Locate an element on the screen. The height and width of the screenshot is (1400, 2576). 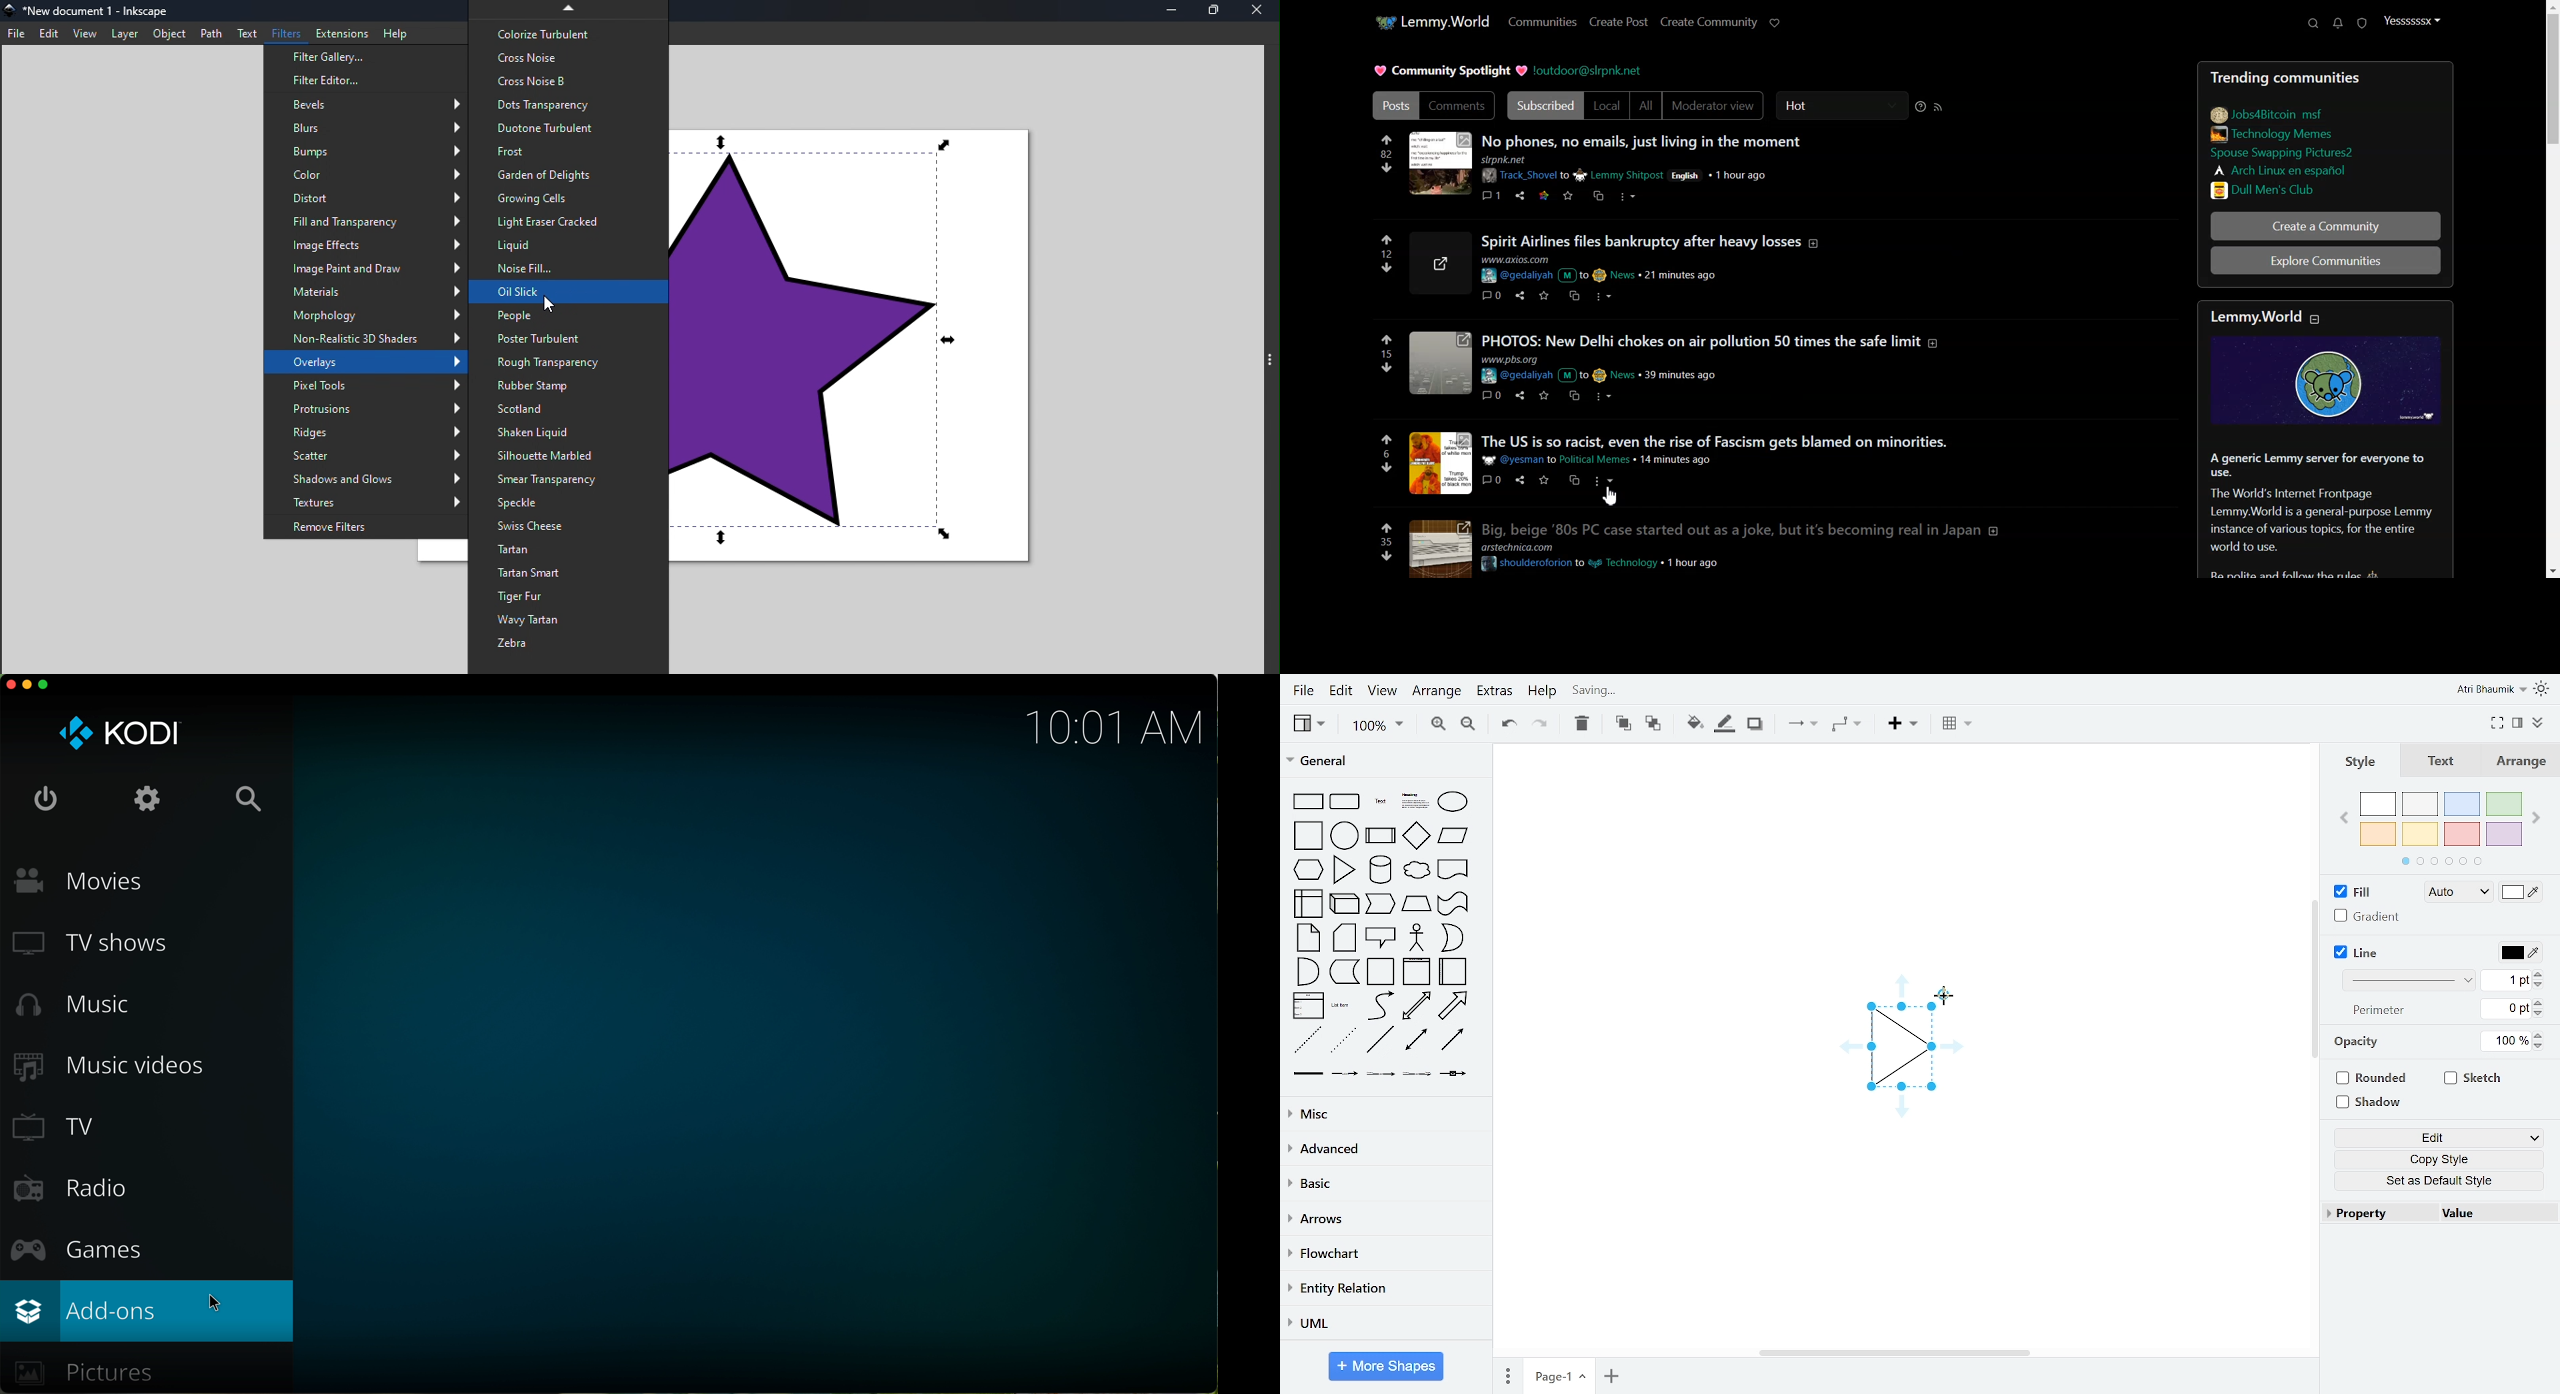
redo is located at coordinates (1541, 724).